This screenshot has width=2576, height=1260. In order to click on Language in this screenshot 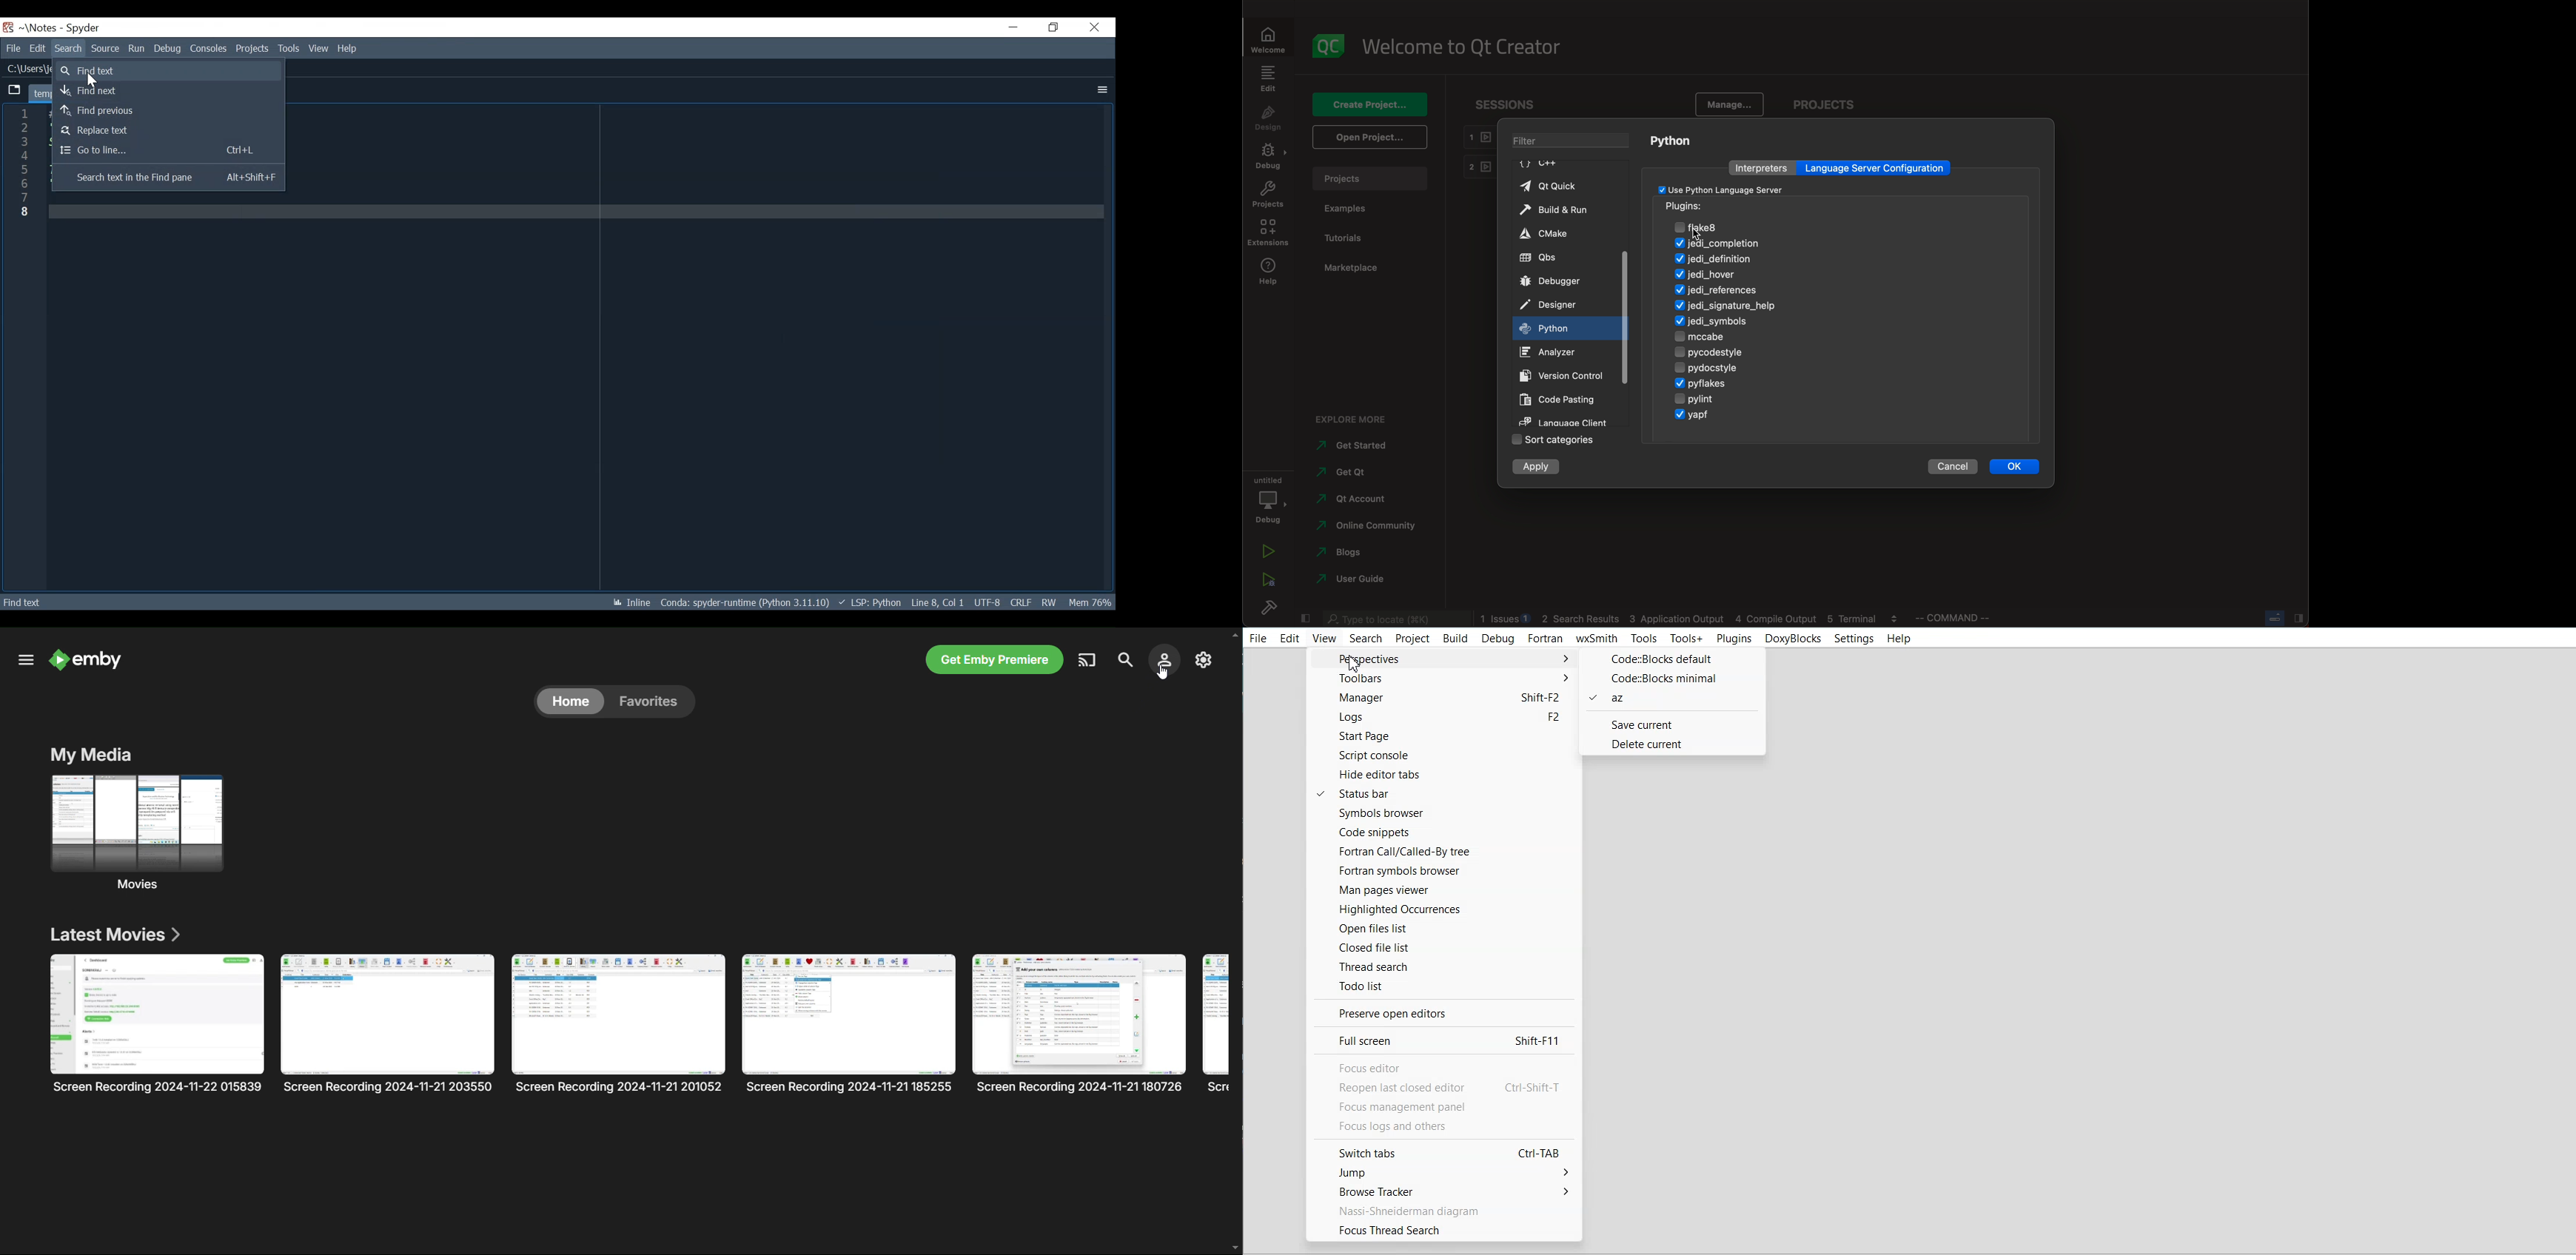, I will do `click(875, 603)`.